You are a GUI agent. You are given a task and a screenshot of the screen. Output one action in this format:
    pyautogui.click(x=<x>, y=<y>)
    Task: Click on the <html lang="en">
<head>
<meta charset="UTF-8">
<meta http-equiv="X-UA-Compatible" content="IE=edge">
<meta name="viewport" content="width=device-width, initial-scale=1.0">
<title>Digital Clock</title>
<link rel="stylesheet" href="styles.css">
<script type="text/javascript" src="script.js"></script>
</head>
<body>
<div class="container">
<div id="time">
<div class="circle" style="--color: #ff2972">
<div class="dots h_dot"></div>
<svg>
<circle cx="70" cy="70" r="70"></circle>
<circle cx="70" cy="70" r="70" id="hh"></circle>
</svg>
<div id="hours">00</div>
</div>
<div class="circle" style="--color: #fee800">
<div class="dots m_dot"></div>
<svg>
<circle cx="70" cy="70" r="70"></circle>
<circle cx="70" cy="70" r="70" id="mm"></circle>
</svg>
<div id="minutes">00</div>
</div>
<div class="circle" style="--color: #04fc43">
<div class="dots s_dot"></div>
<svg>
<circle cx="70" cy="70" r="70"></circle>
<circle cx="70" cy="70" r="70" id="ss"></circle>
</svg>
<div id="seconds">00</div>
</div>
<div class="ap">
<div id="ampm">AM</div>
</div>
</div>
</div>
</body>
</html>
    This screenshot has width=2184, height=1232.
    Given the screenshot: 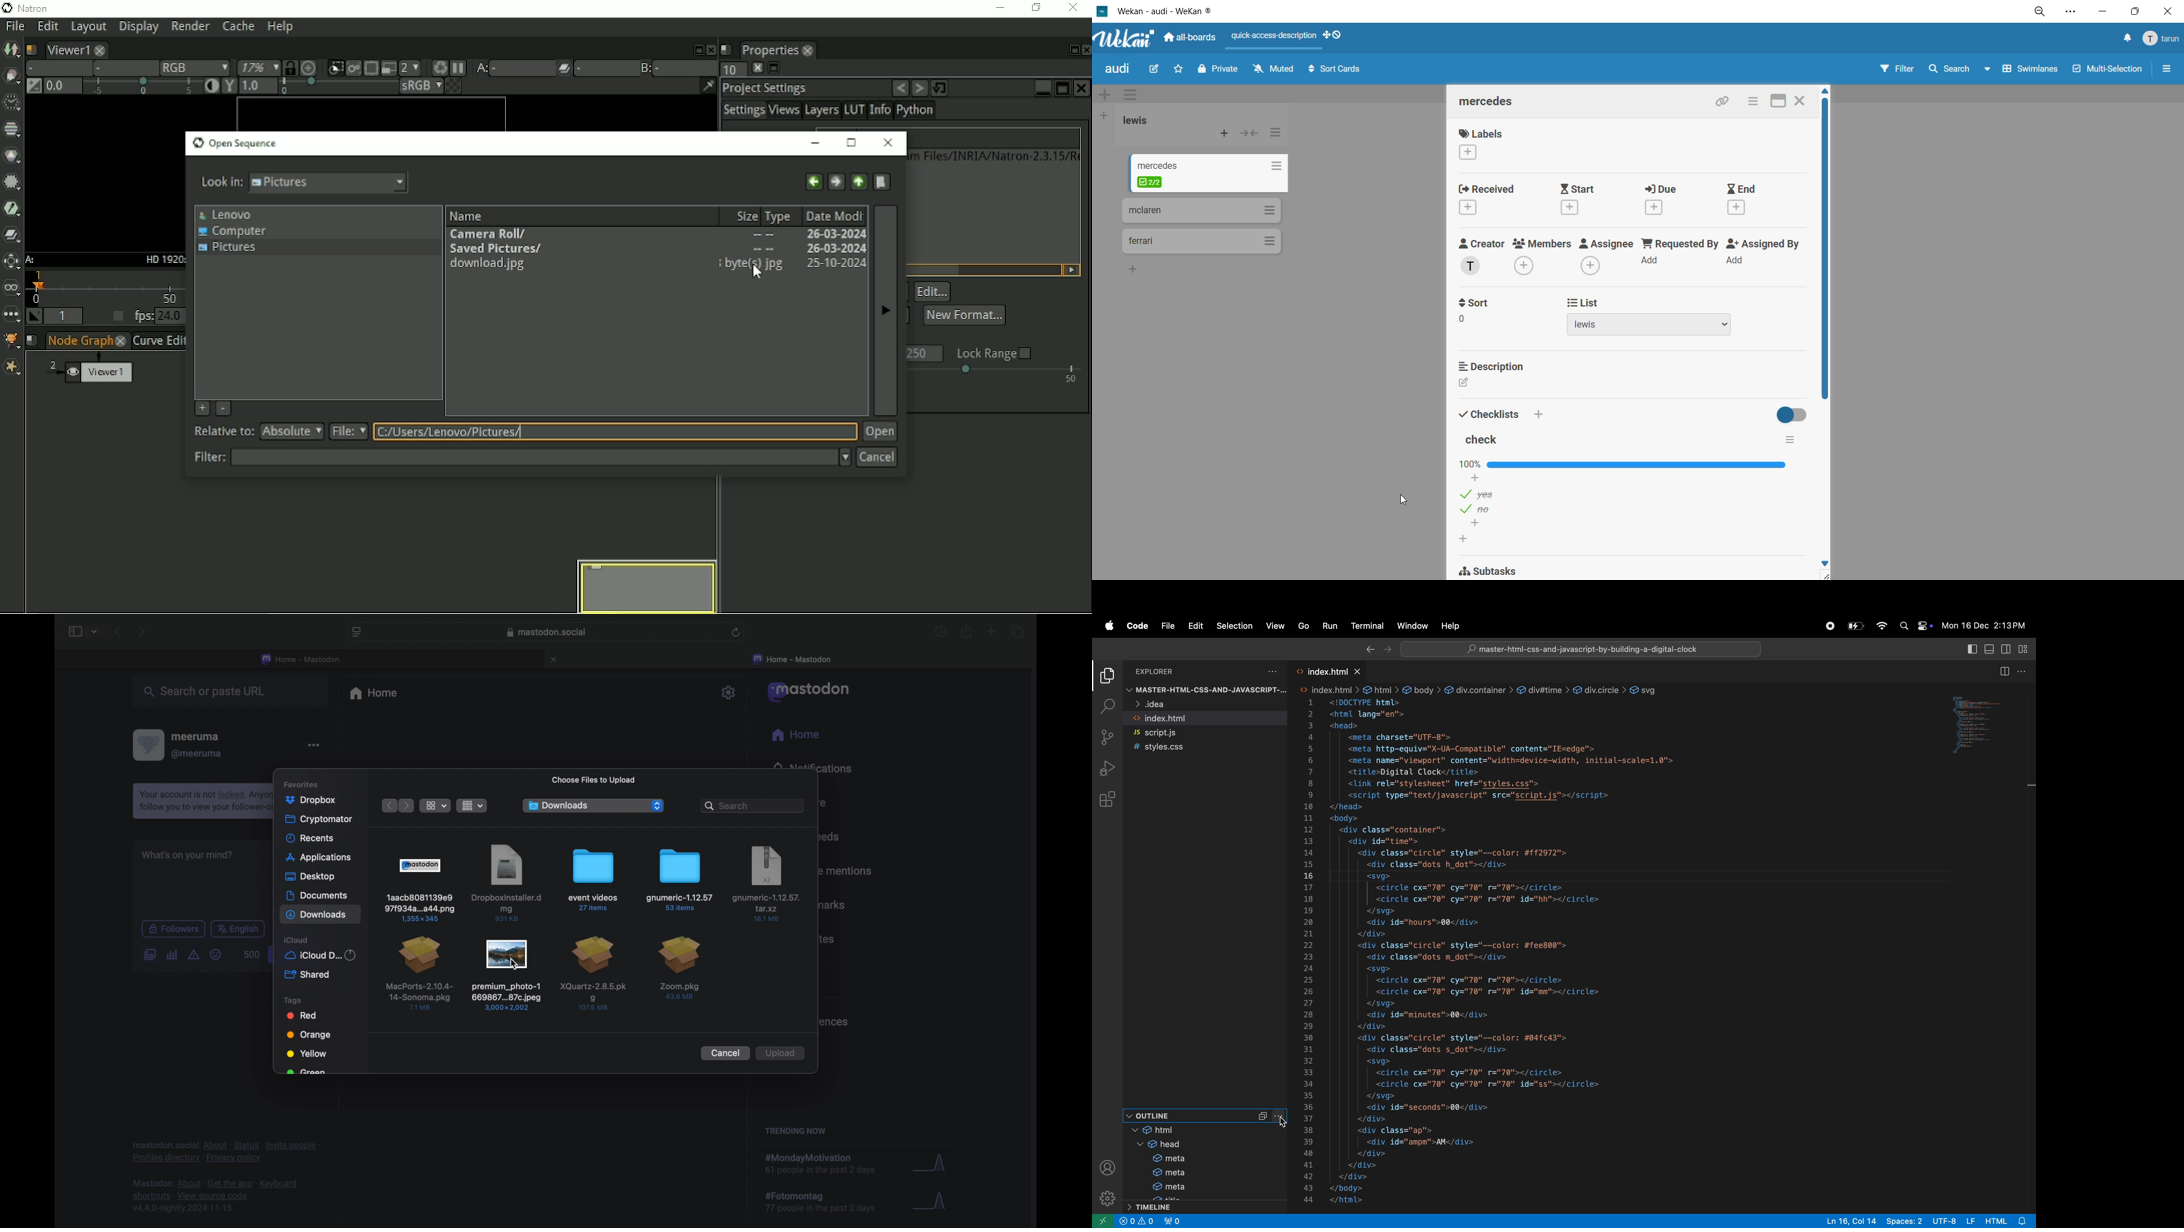 What is the action you would take?
    pyautogui.click(x=1515, y=952)
    